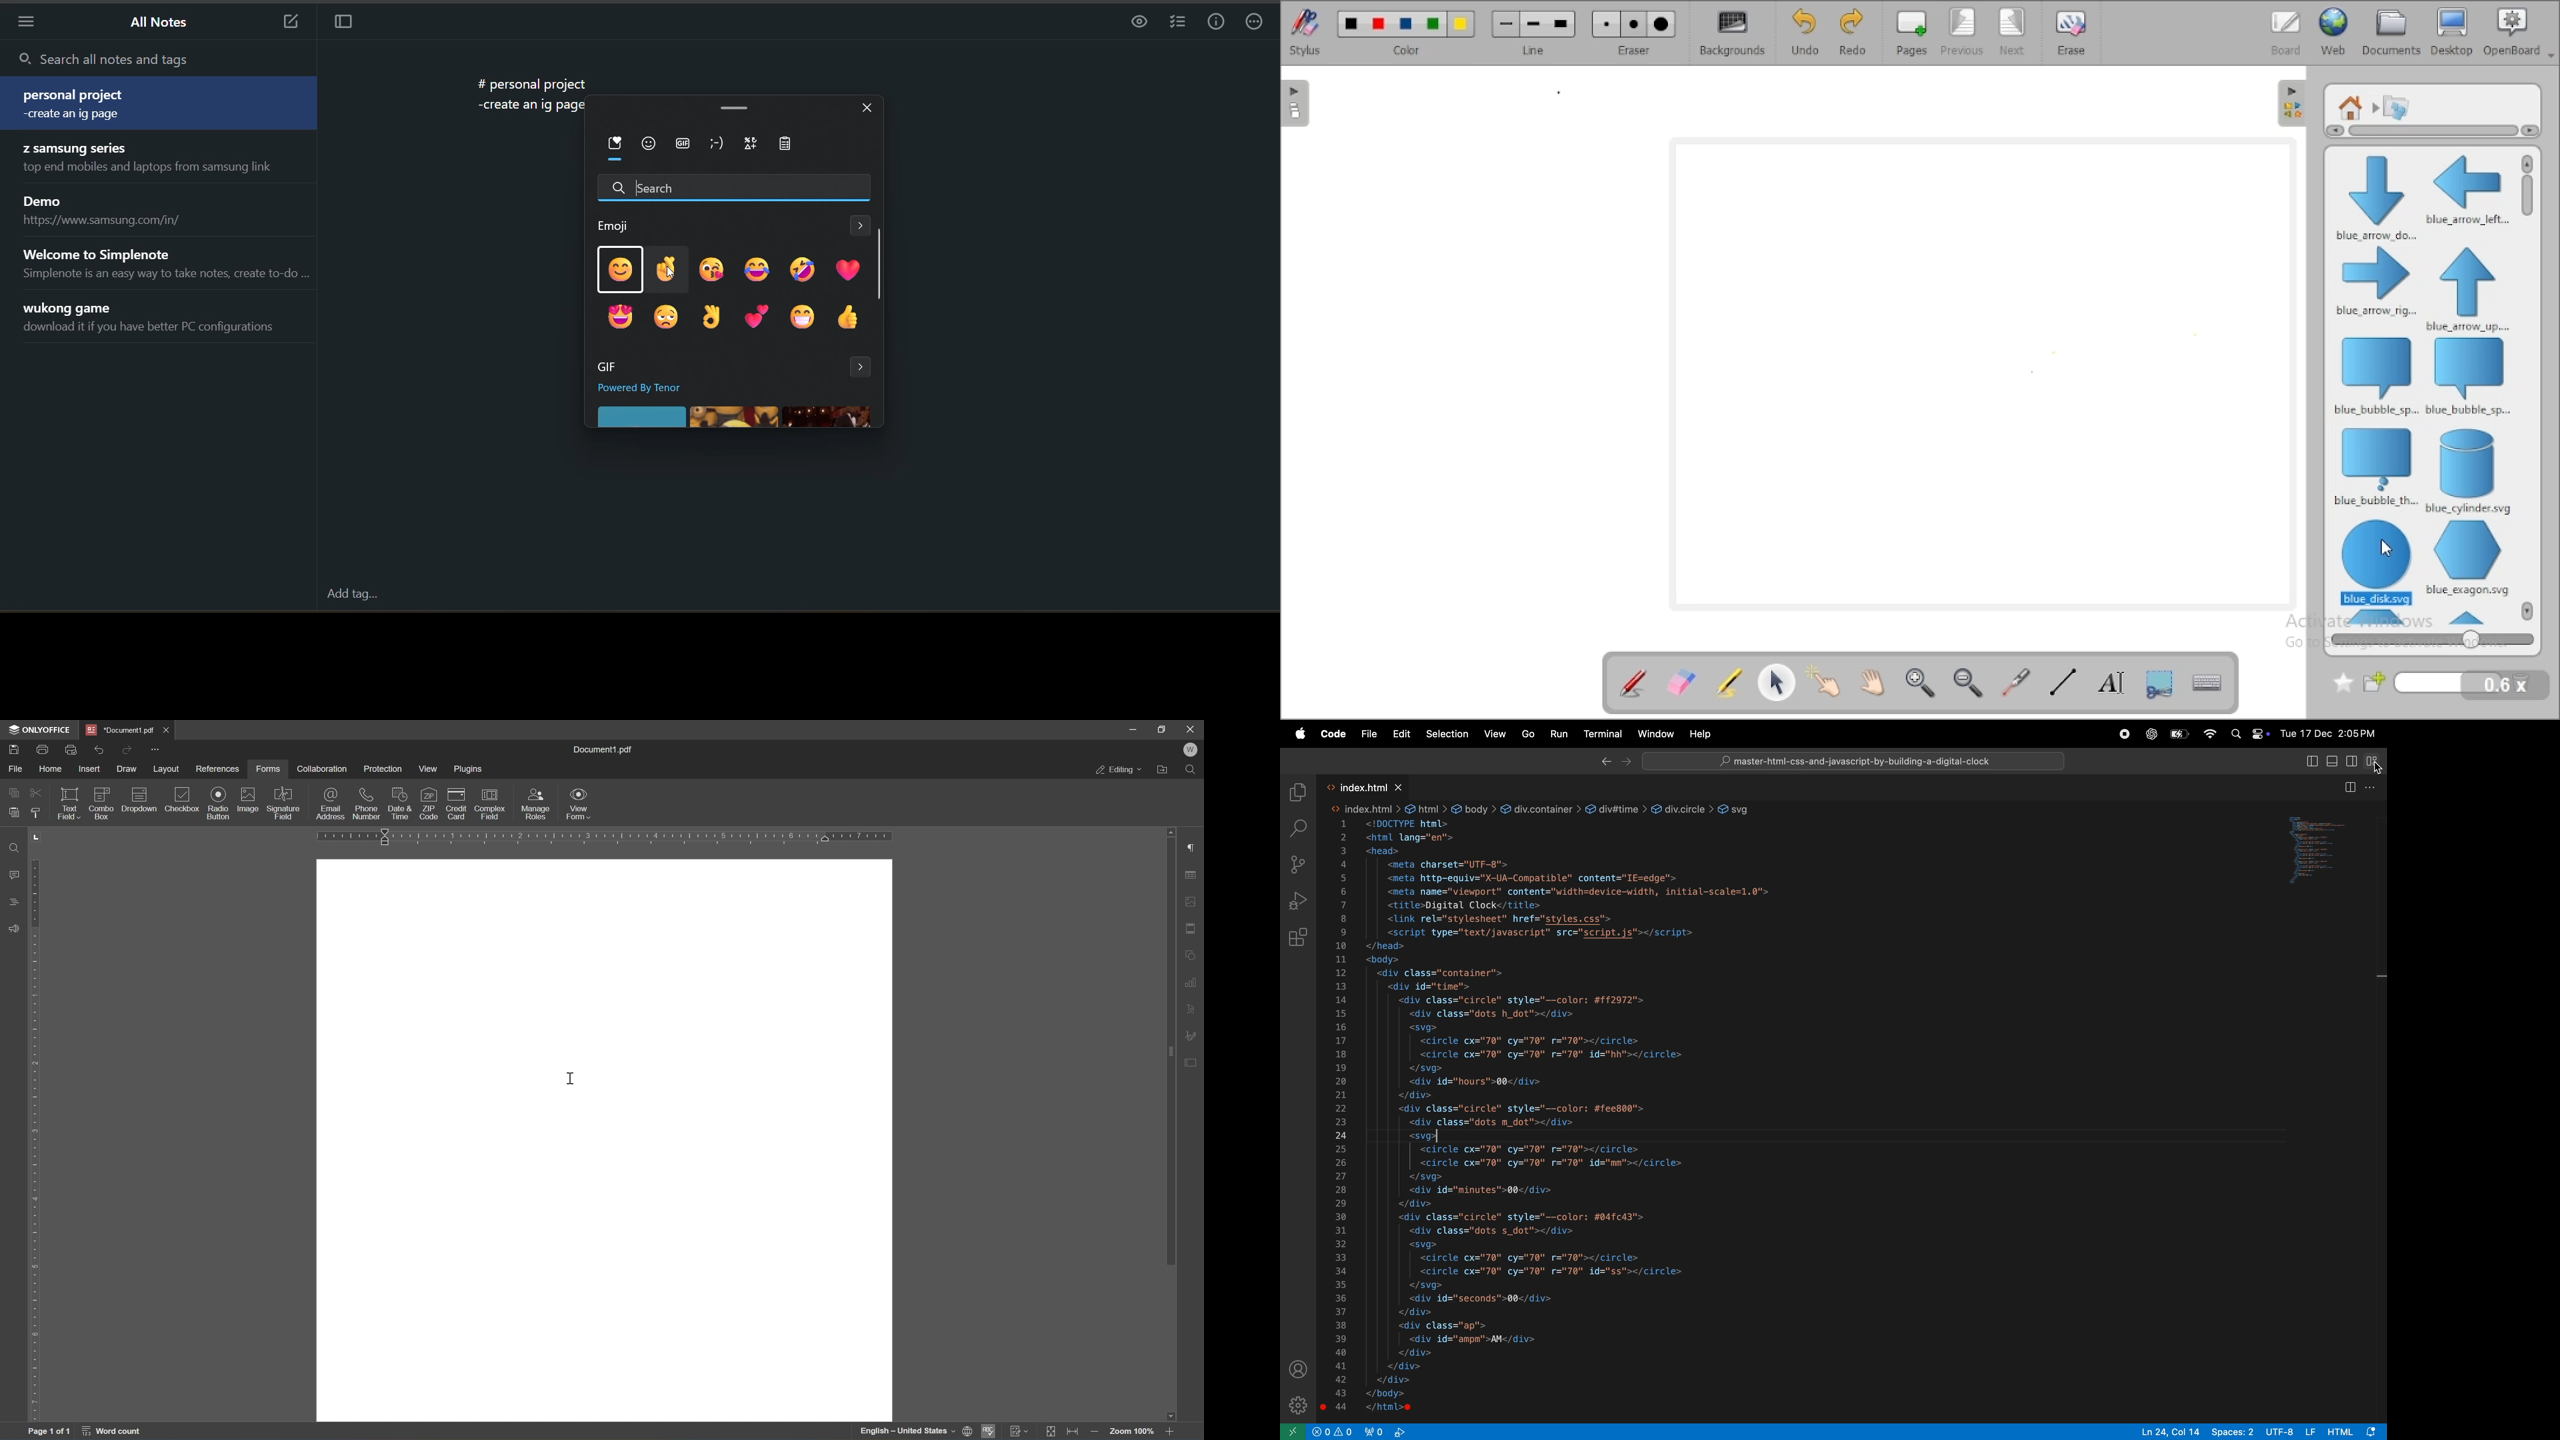  I want to click on scroll bar, so click(1172, 1052).